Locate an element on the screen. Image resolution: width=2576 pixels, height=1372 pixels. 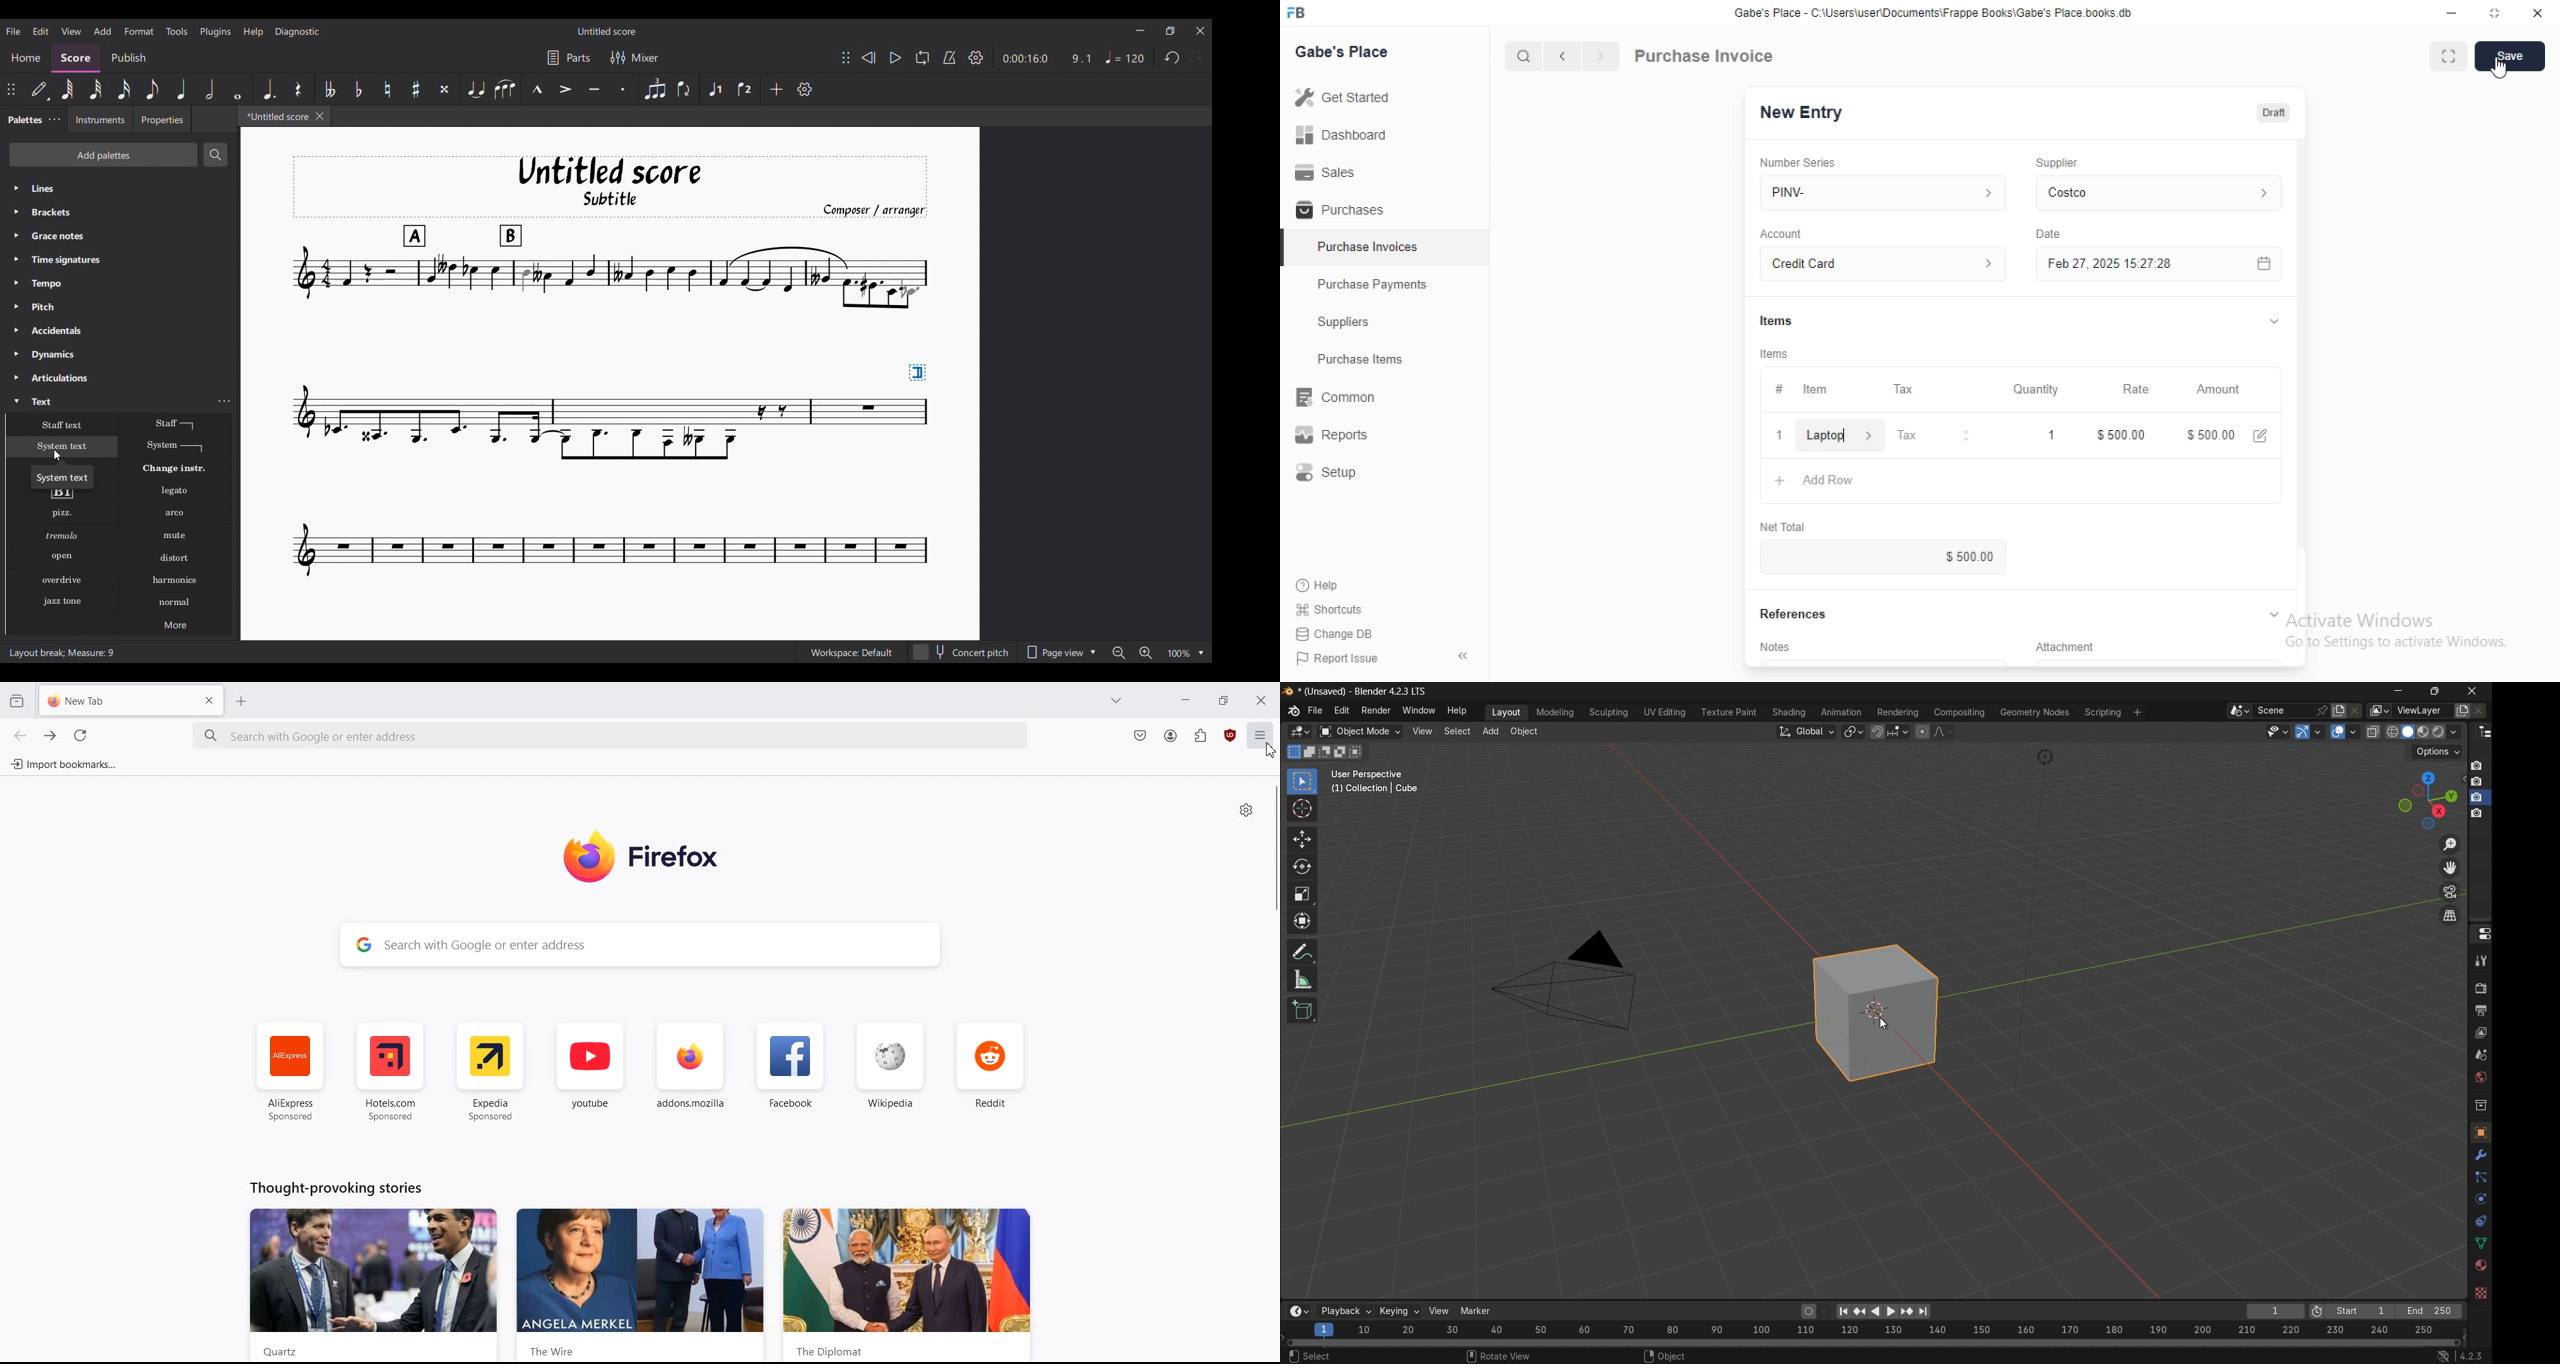
Purchase Invoice is located at coordinates (1705, 55).